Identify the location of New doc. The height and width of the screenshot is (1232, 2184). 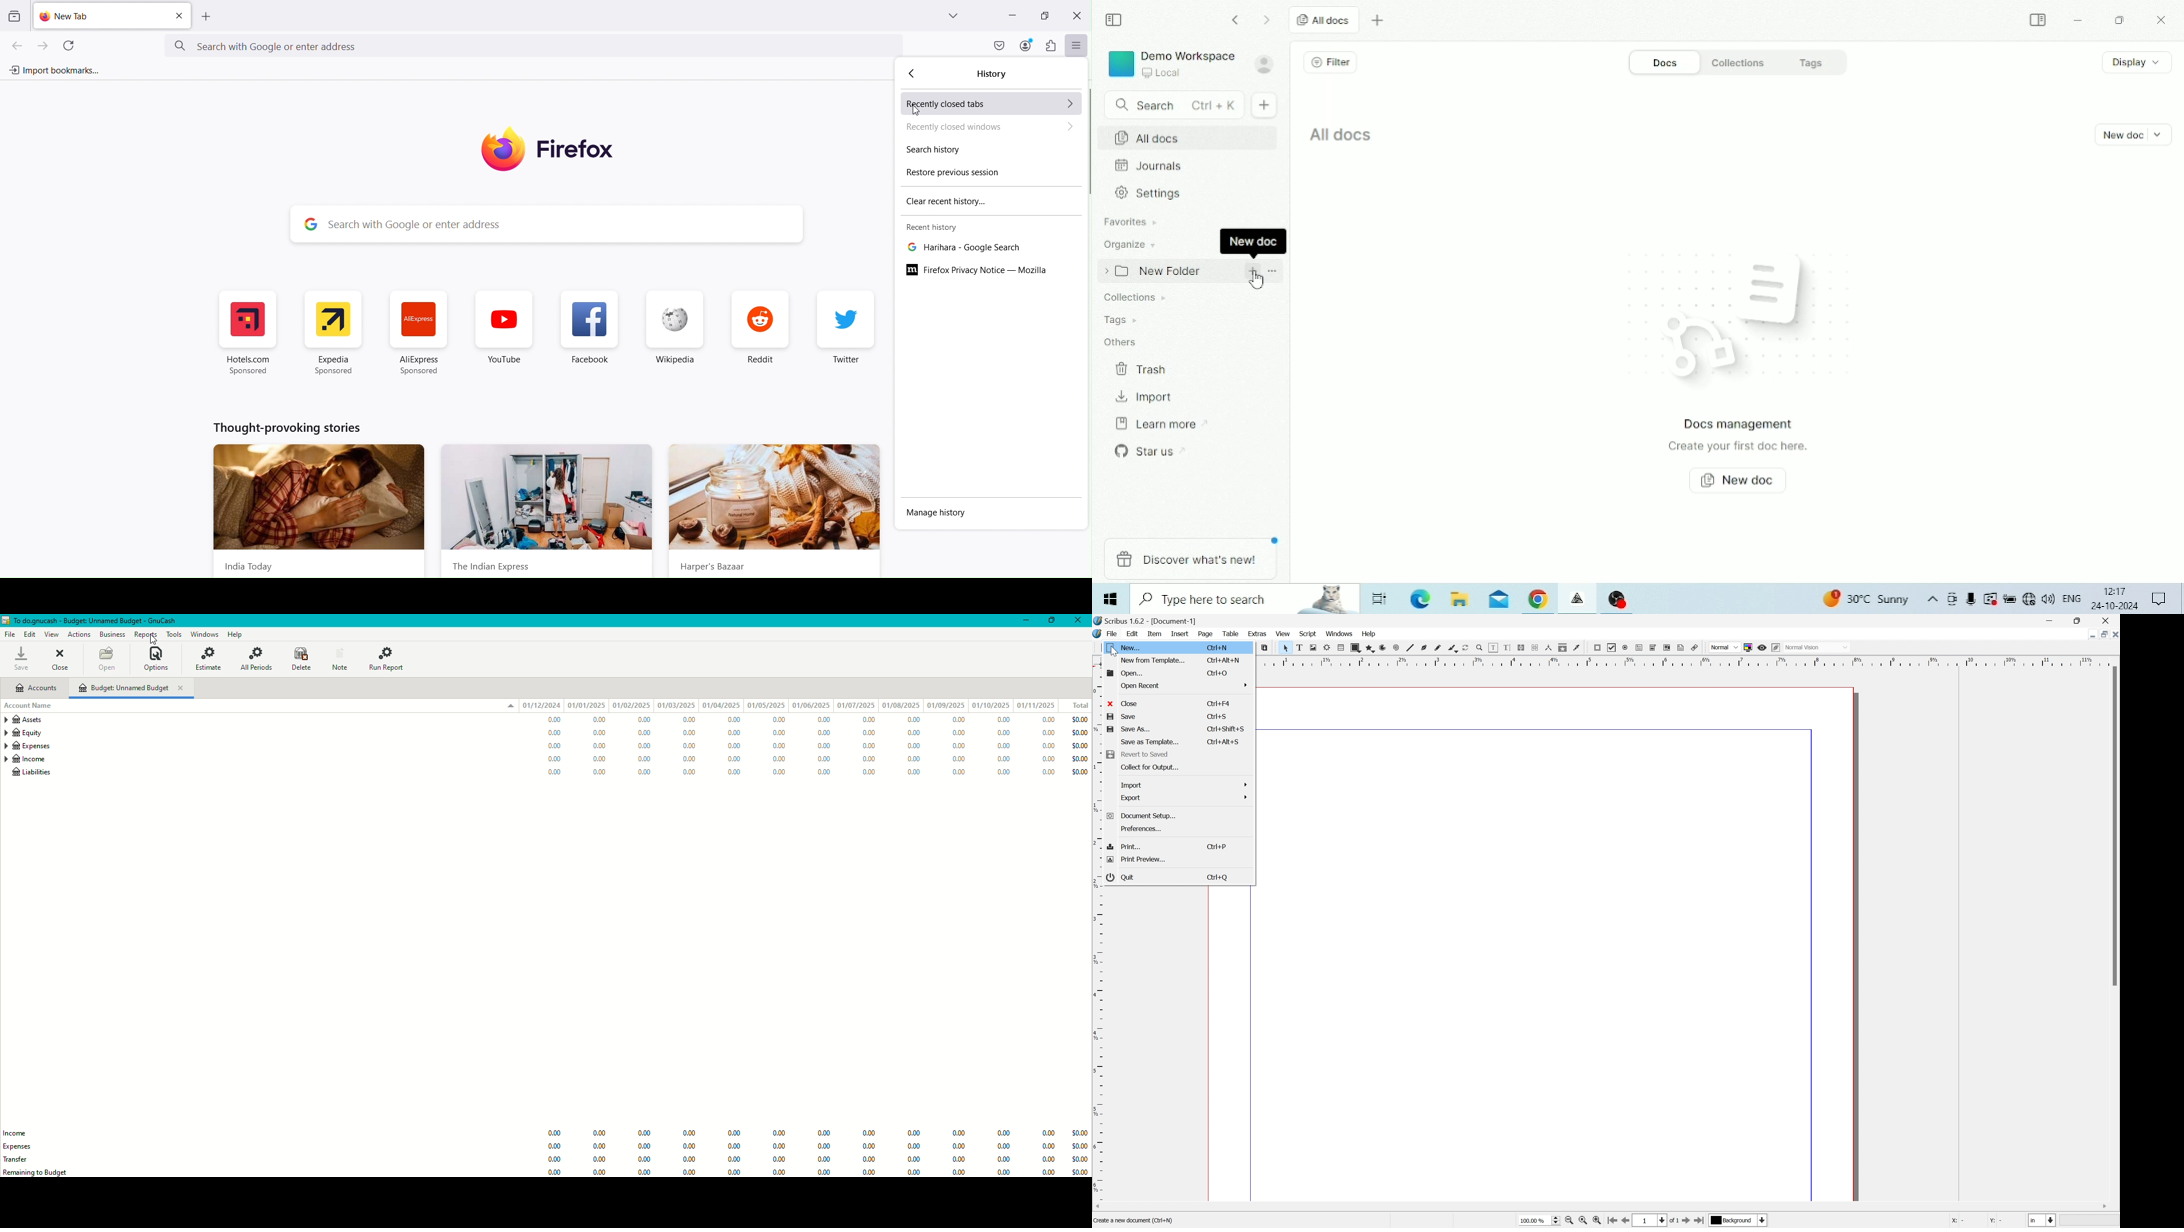
(1253, 243).